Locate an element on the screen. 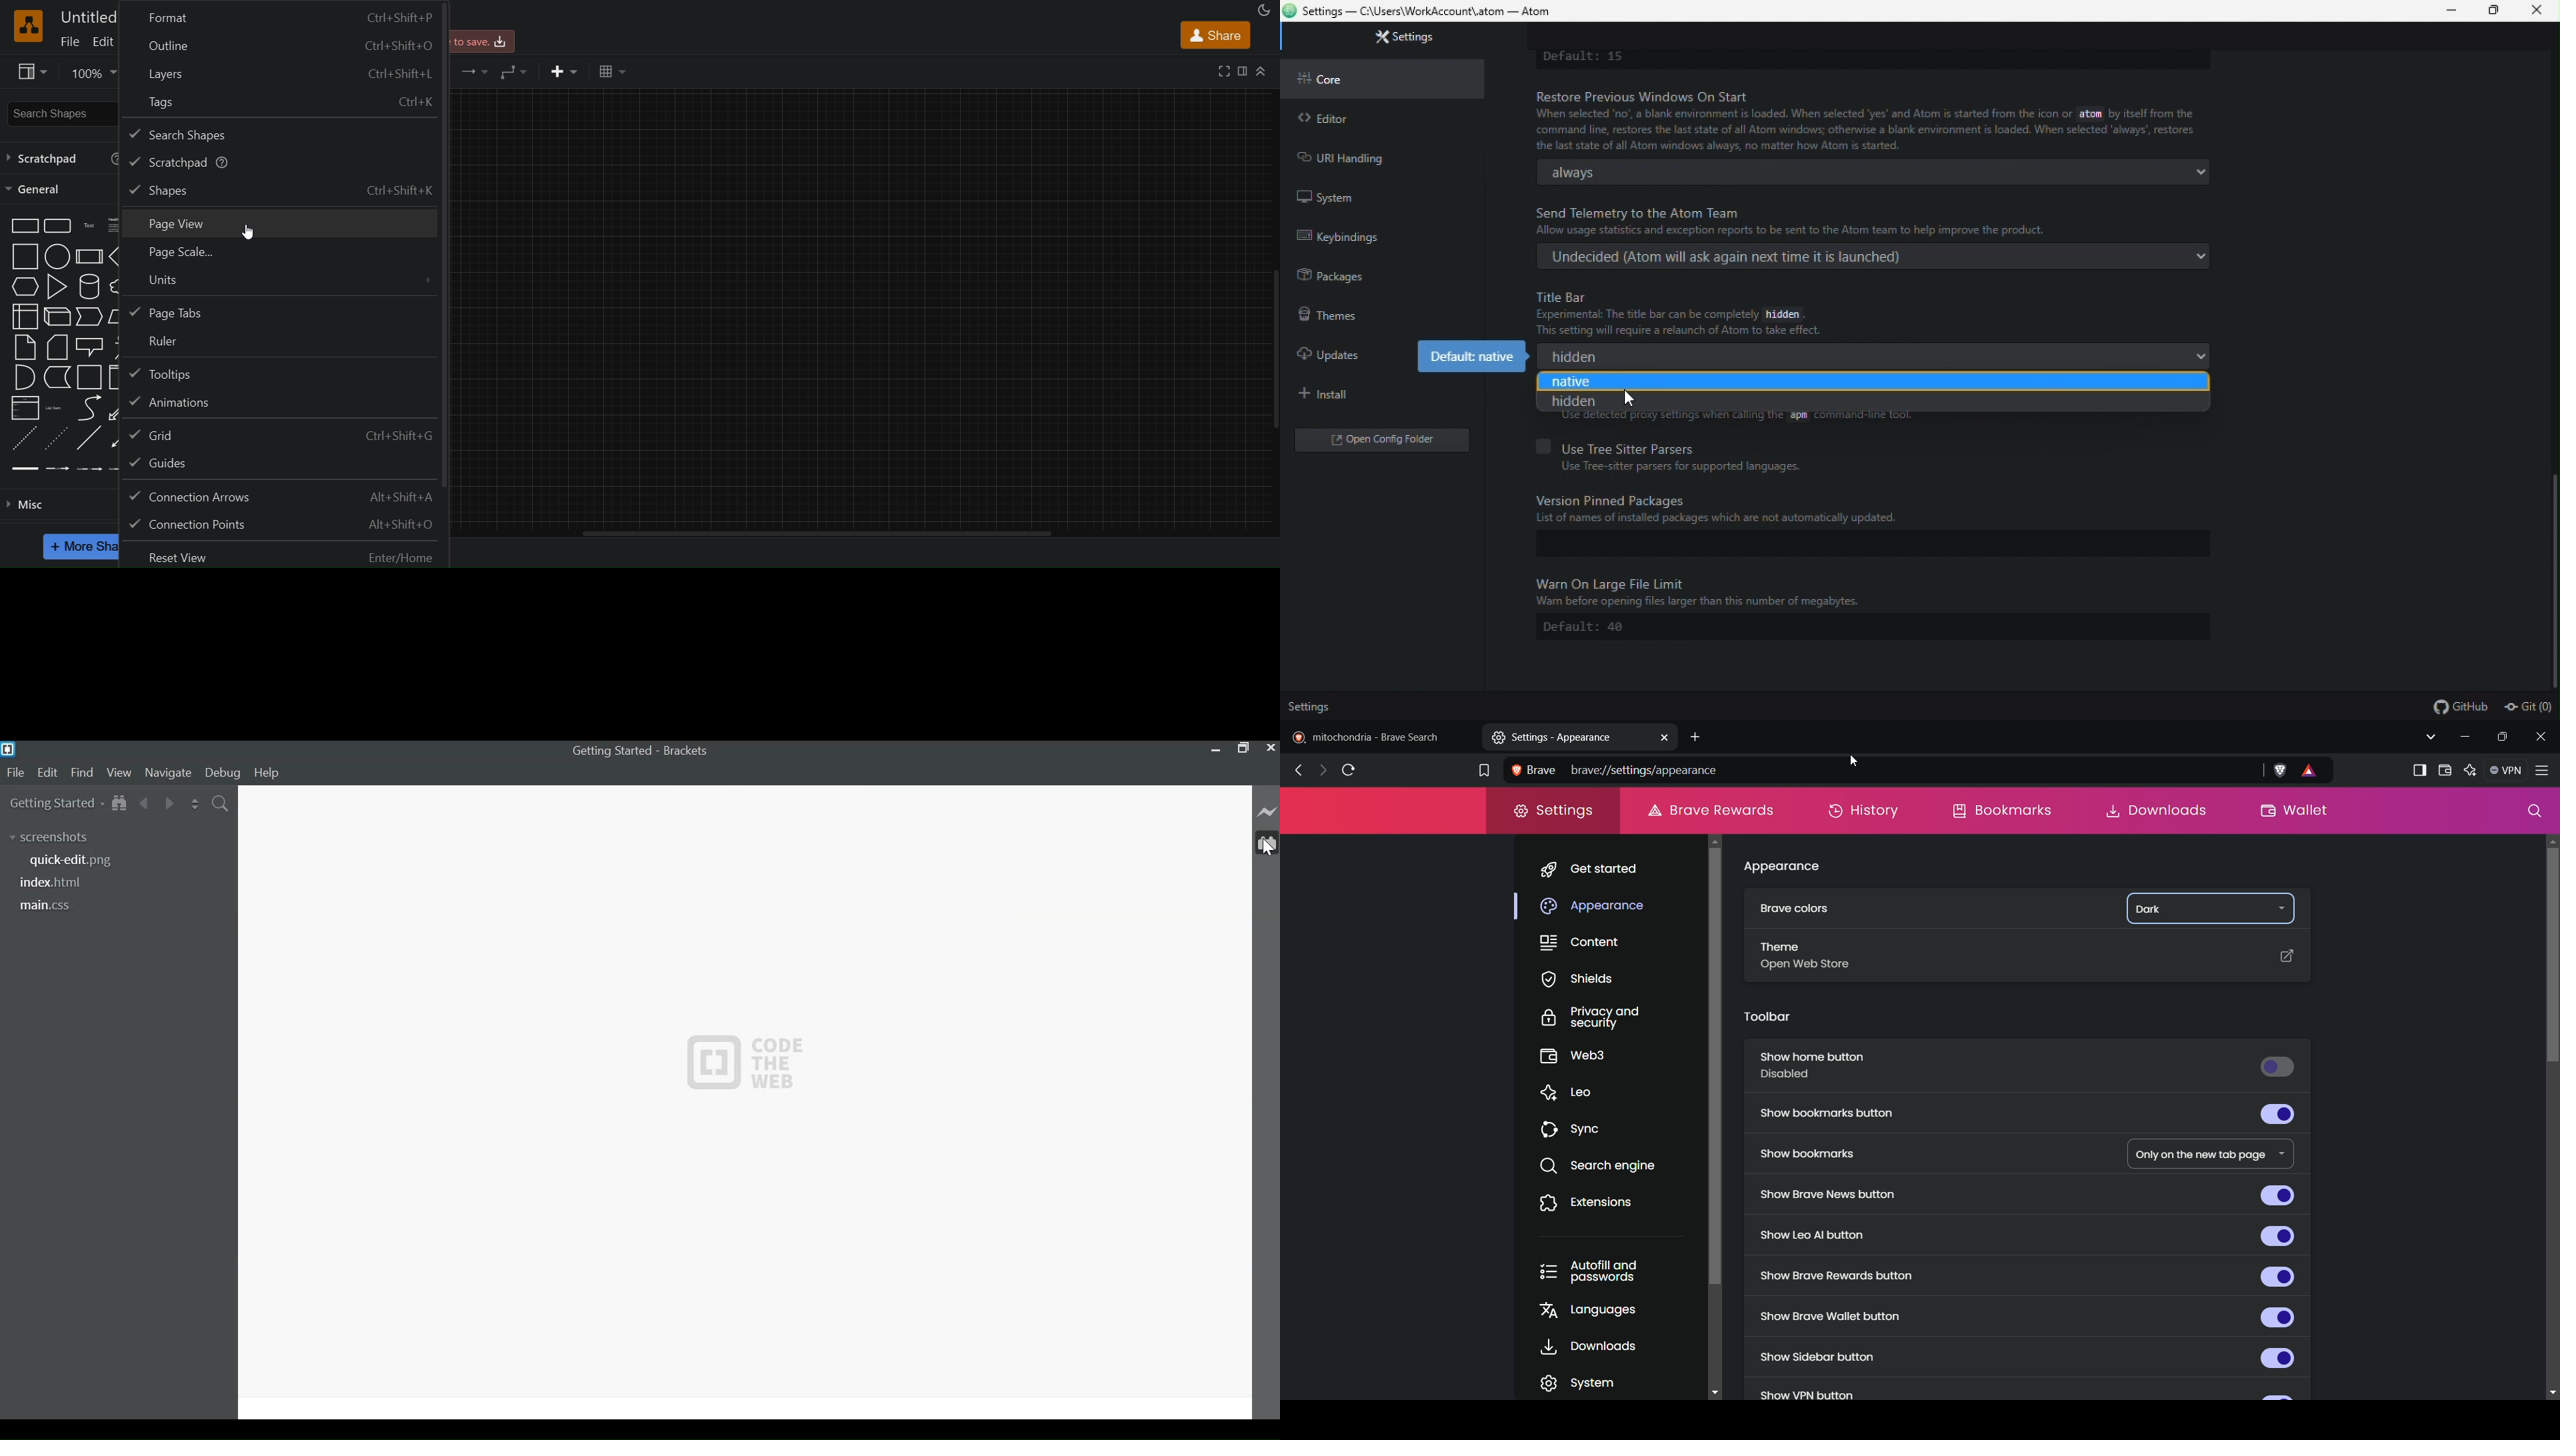 The width and height of the screenshot is (2576, 1456). search tab is located at coordinates (2429, 736).